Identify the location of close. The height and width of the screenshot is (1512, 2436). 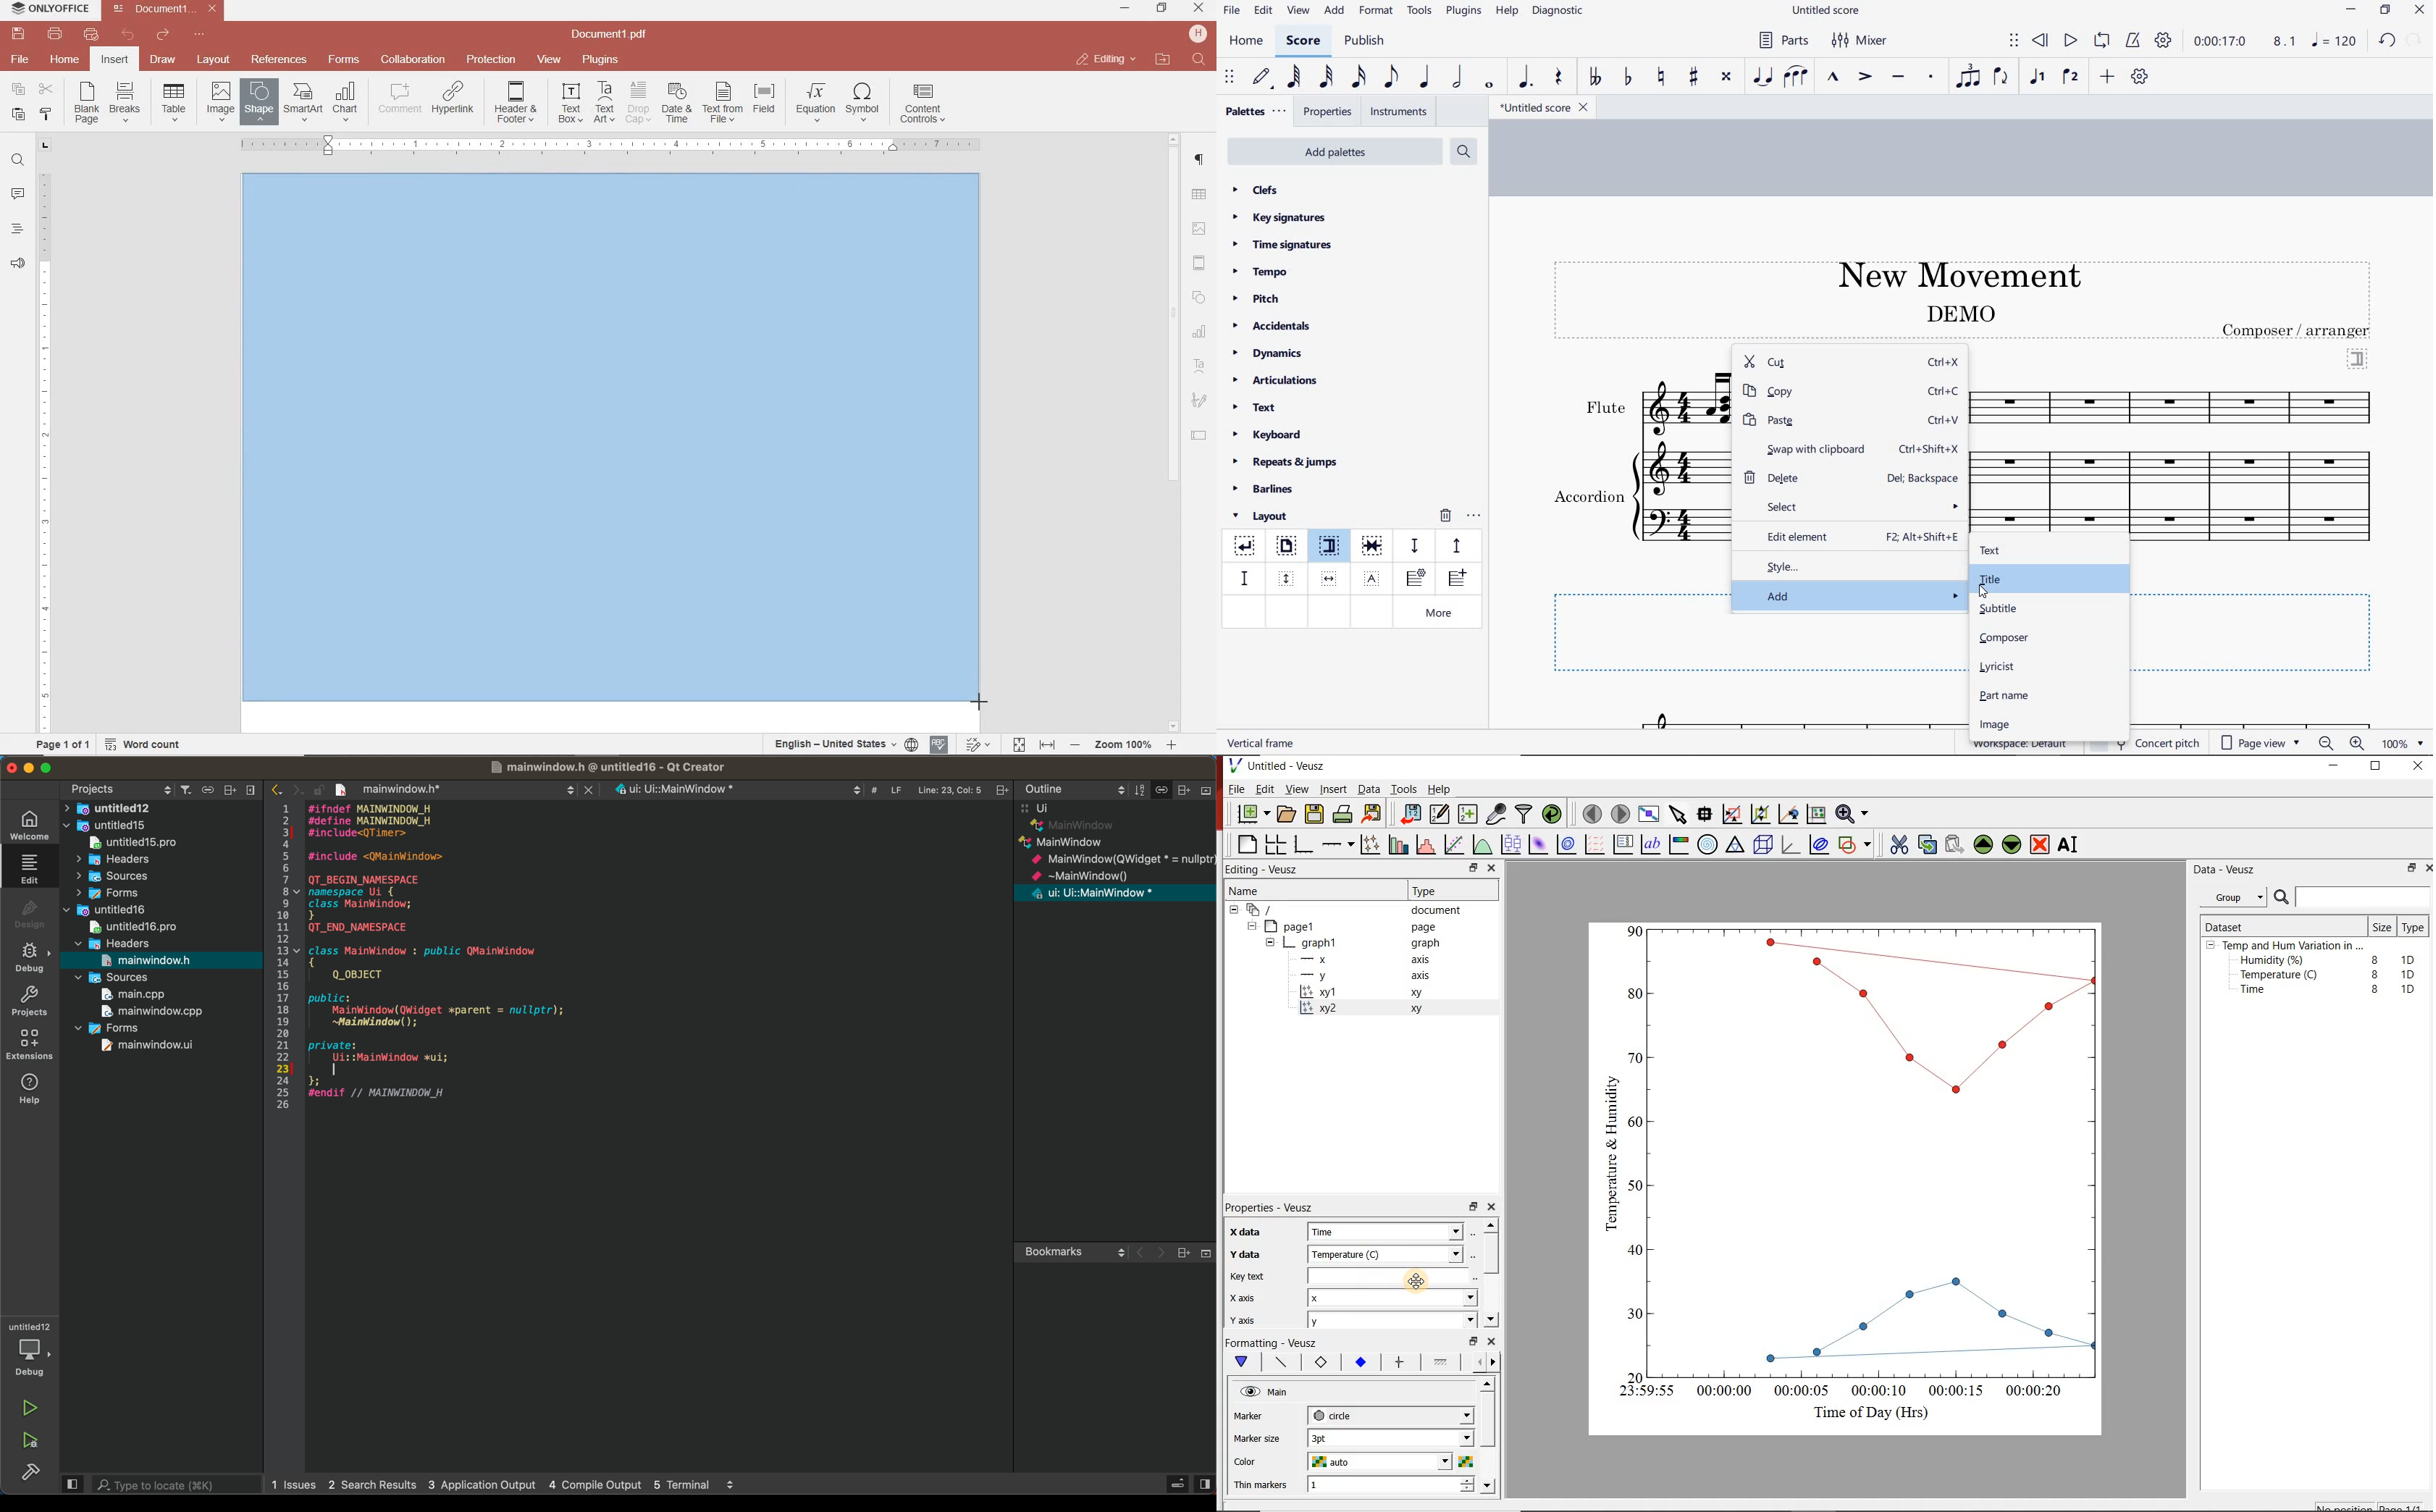
(2419, 12).